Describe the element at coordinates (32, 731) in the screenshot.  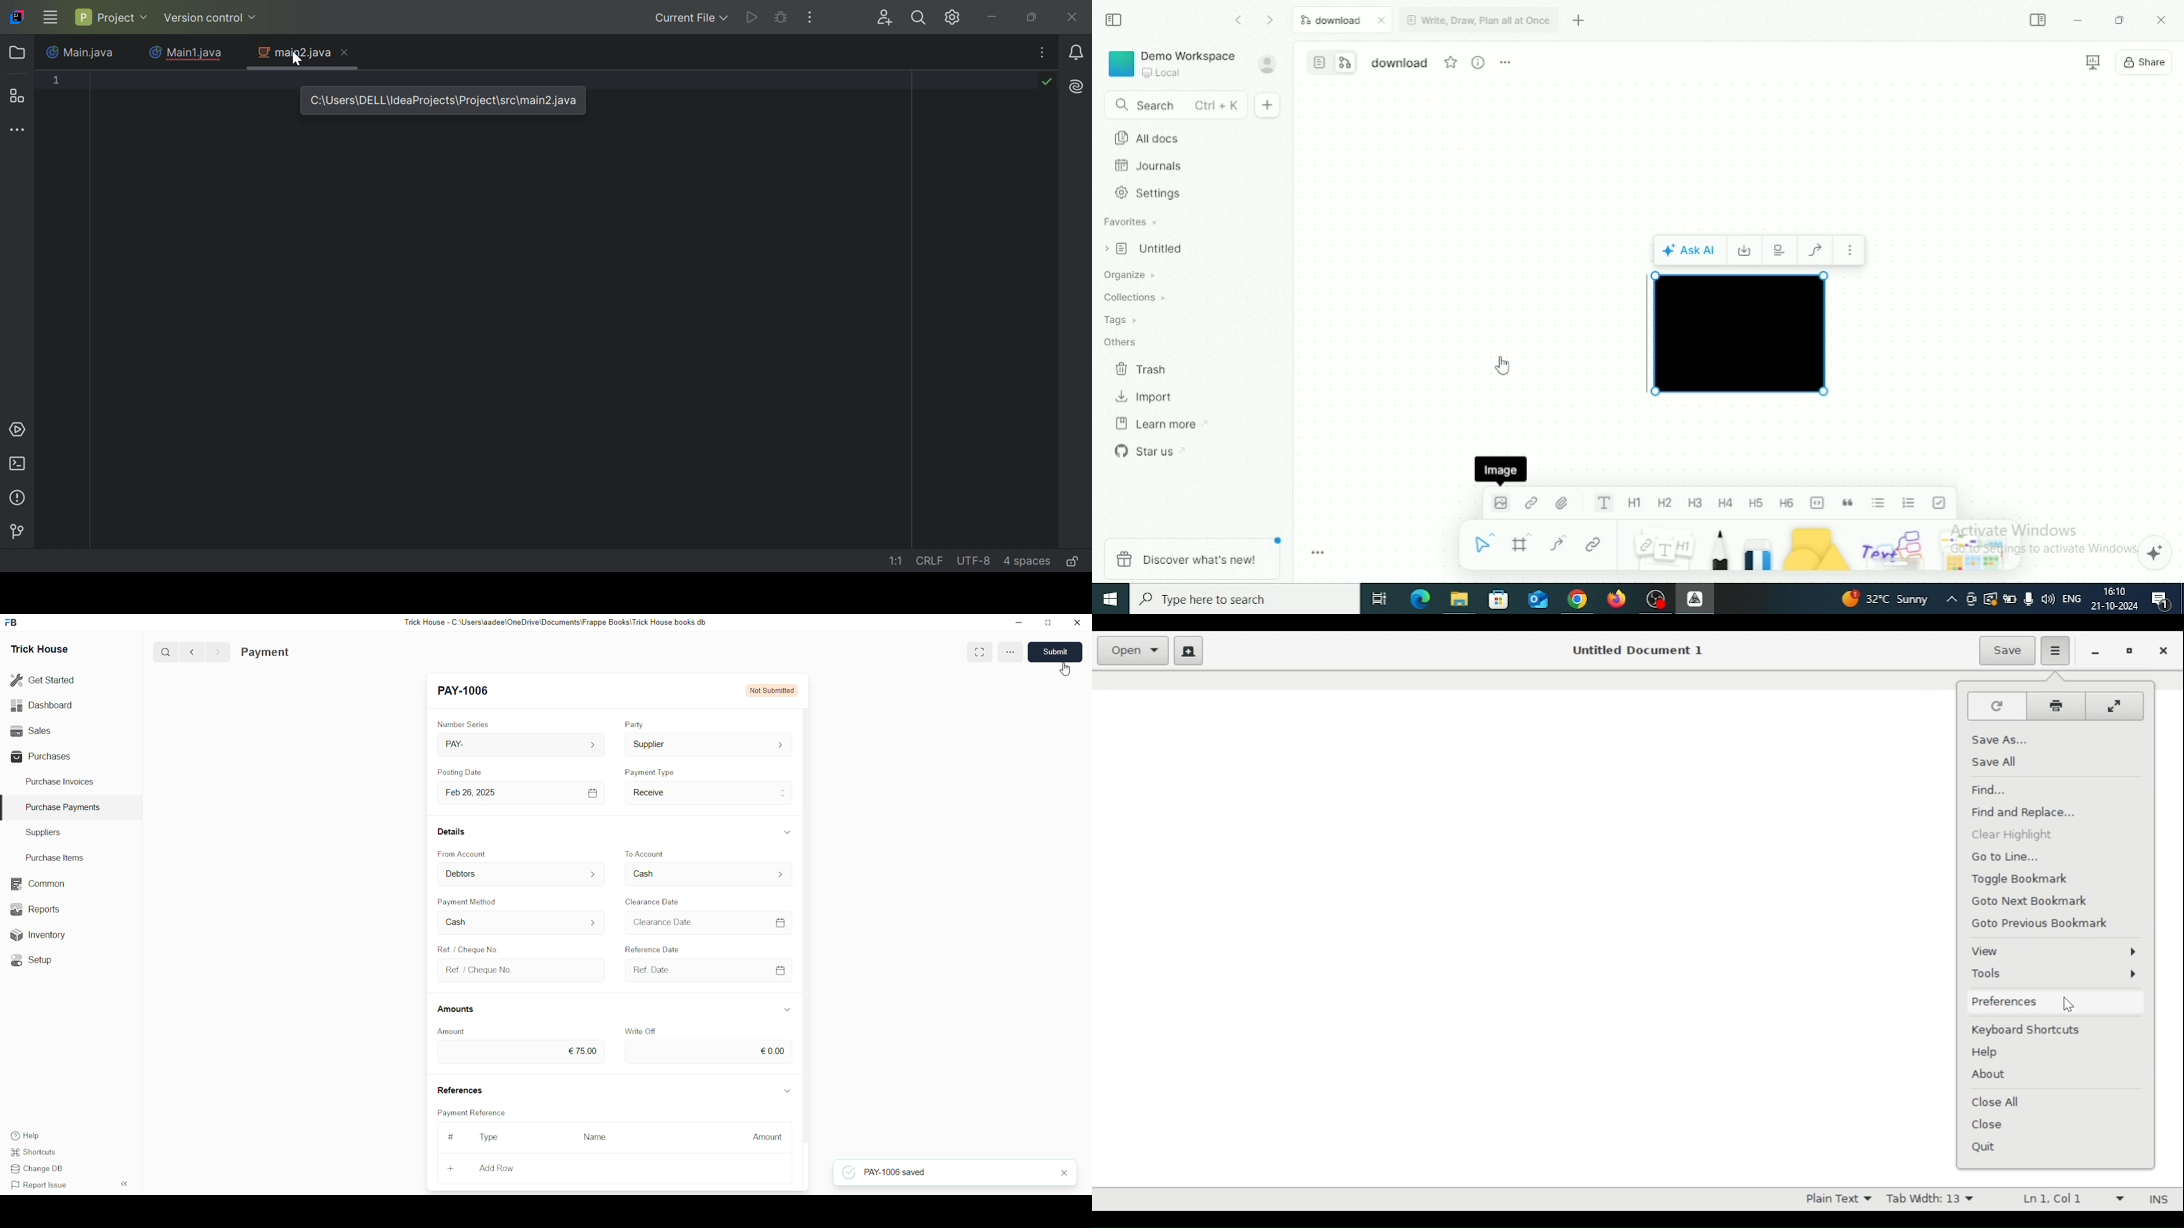
I see `Sales` at that location.